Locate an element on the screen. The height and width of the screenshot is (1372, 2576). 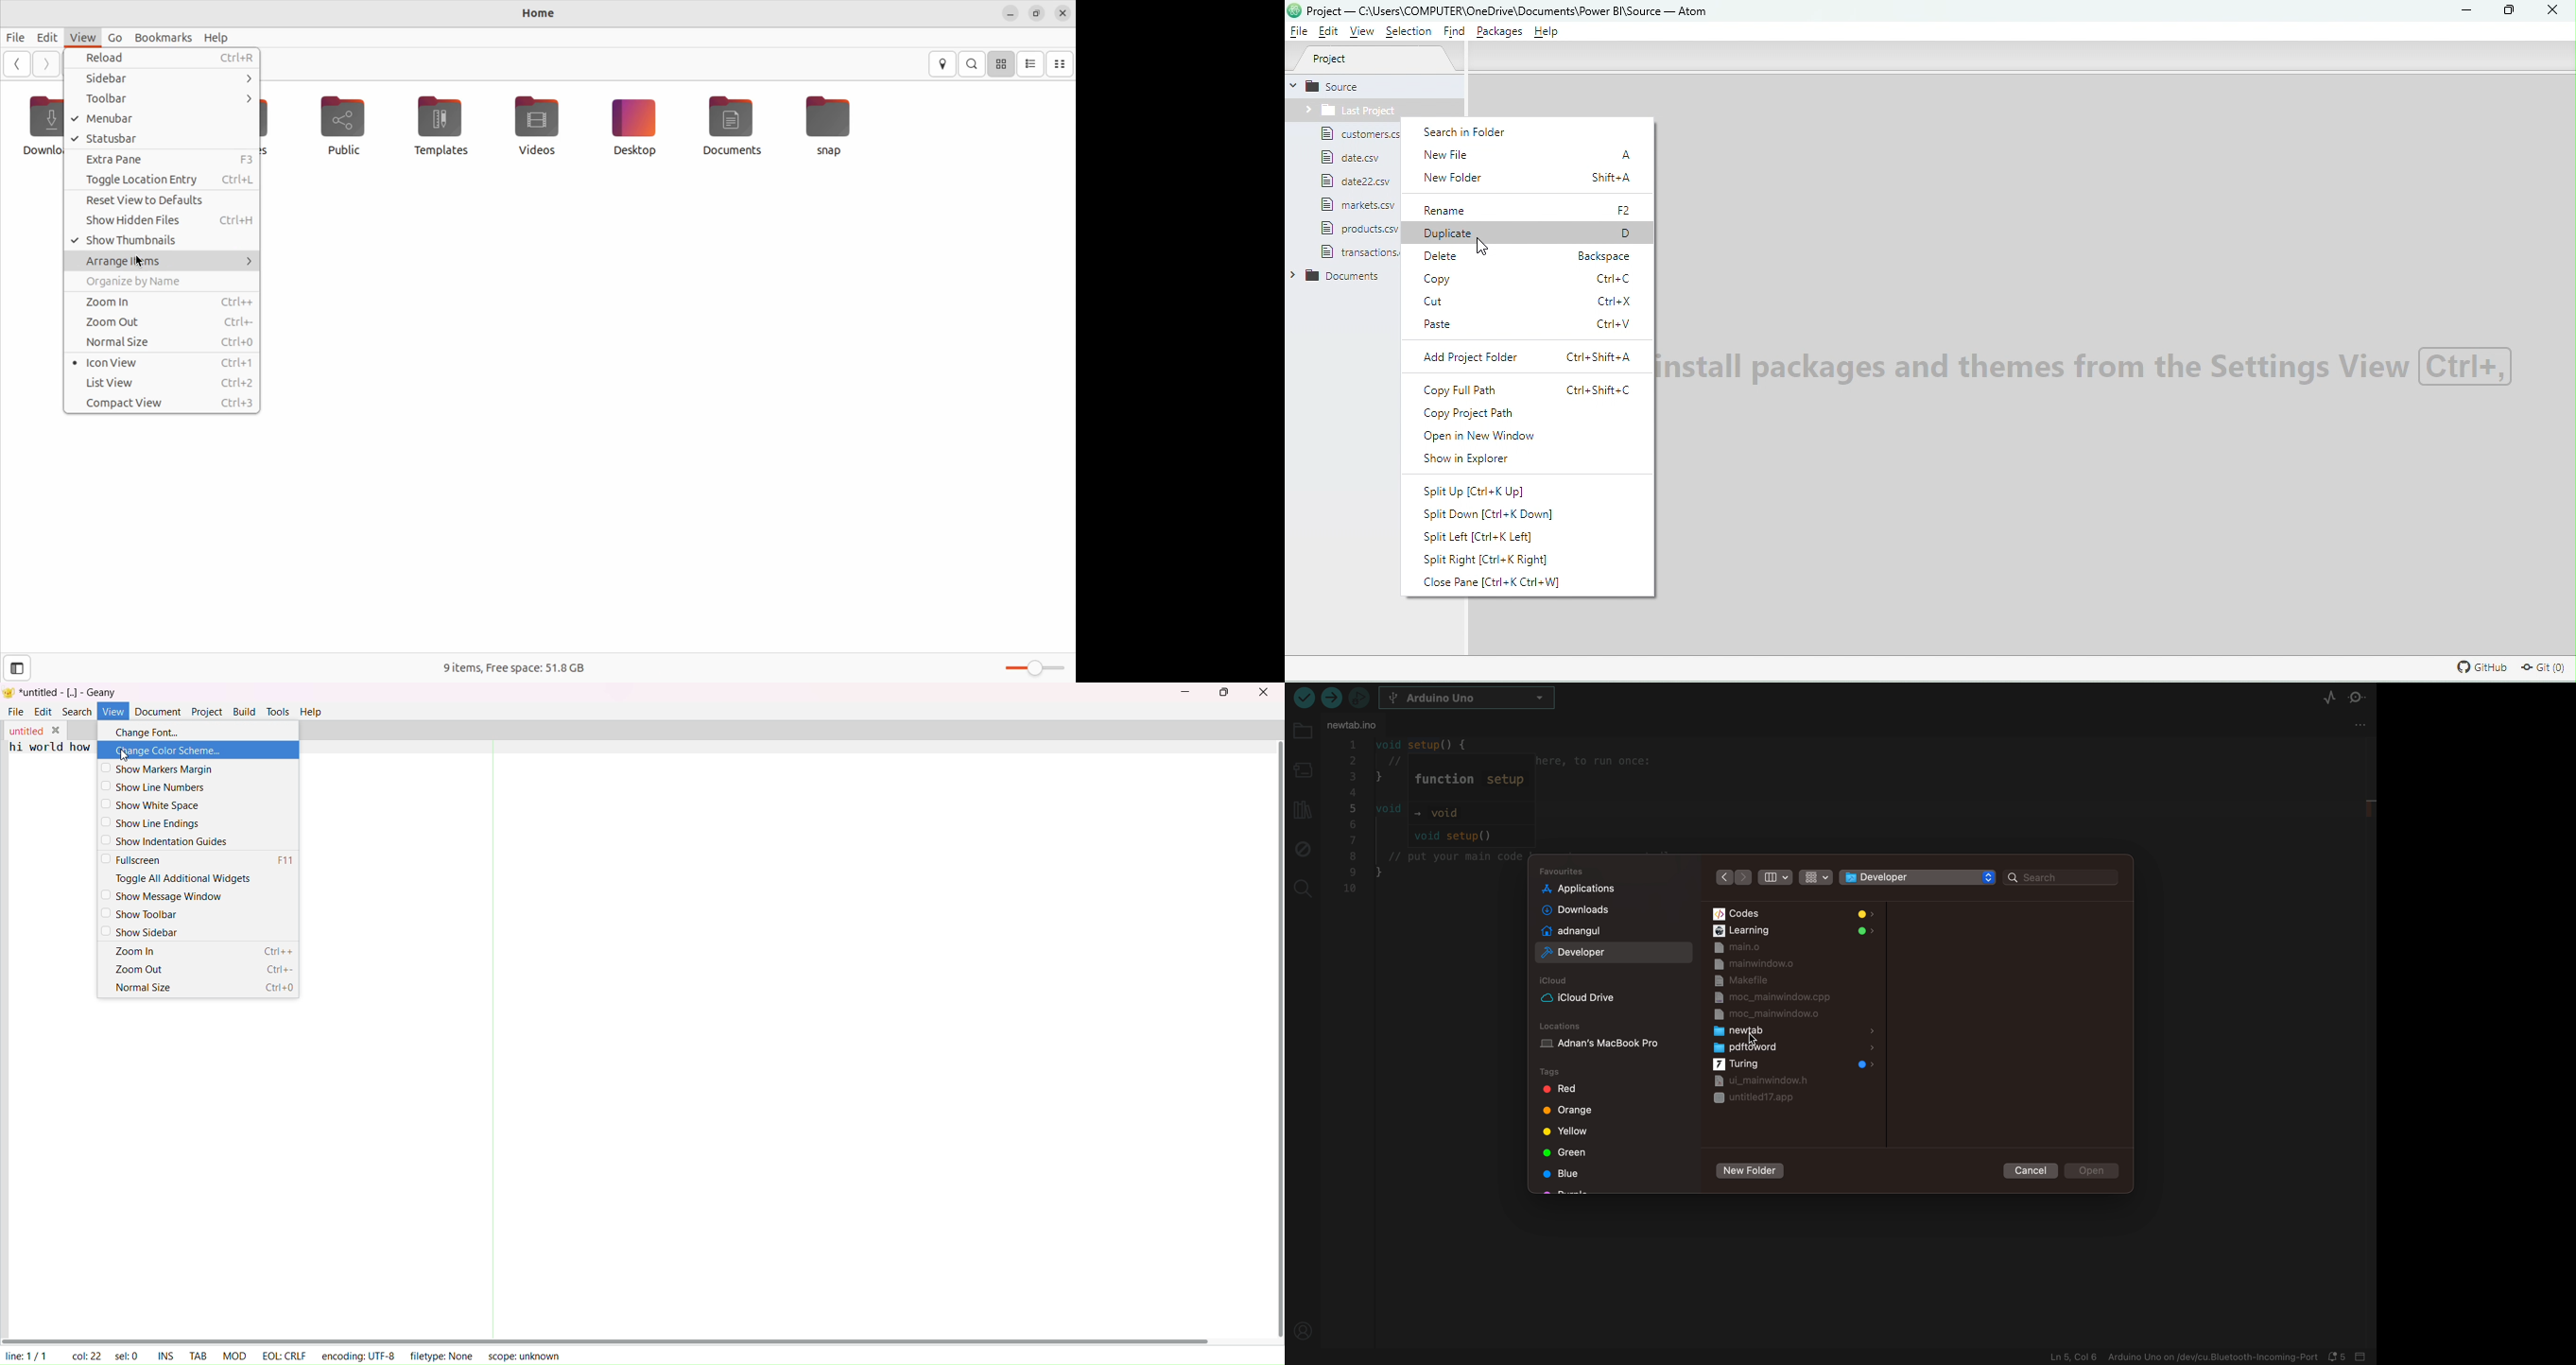
Show in explorer is located at coordinates (1493, 461).